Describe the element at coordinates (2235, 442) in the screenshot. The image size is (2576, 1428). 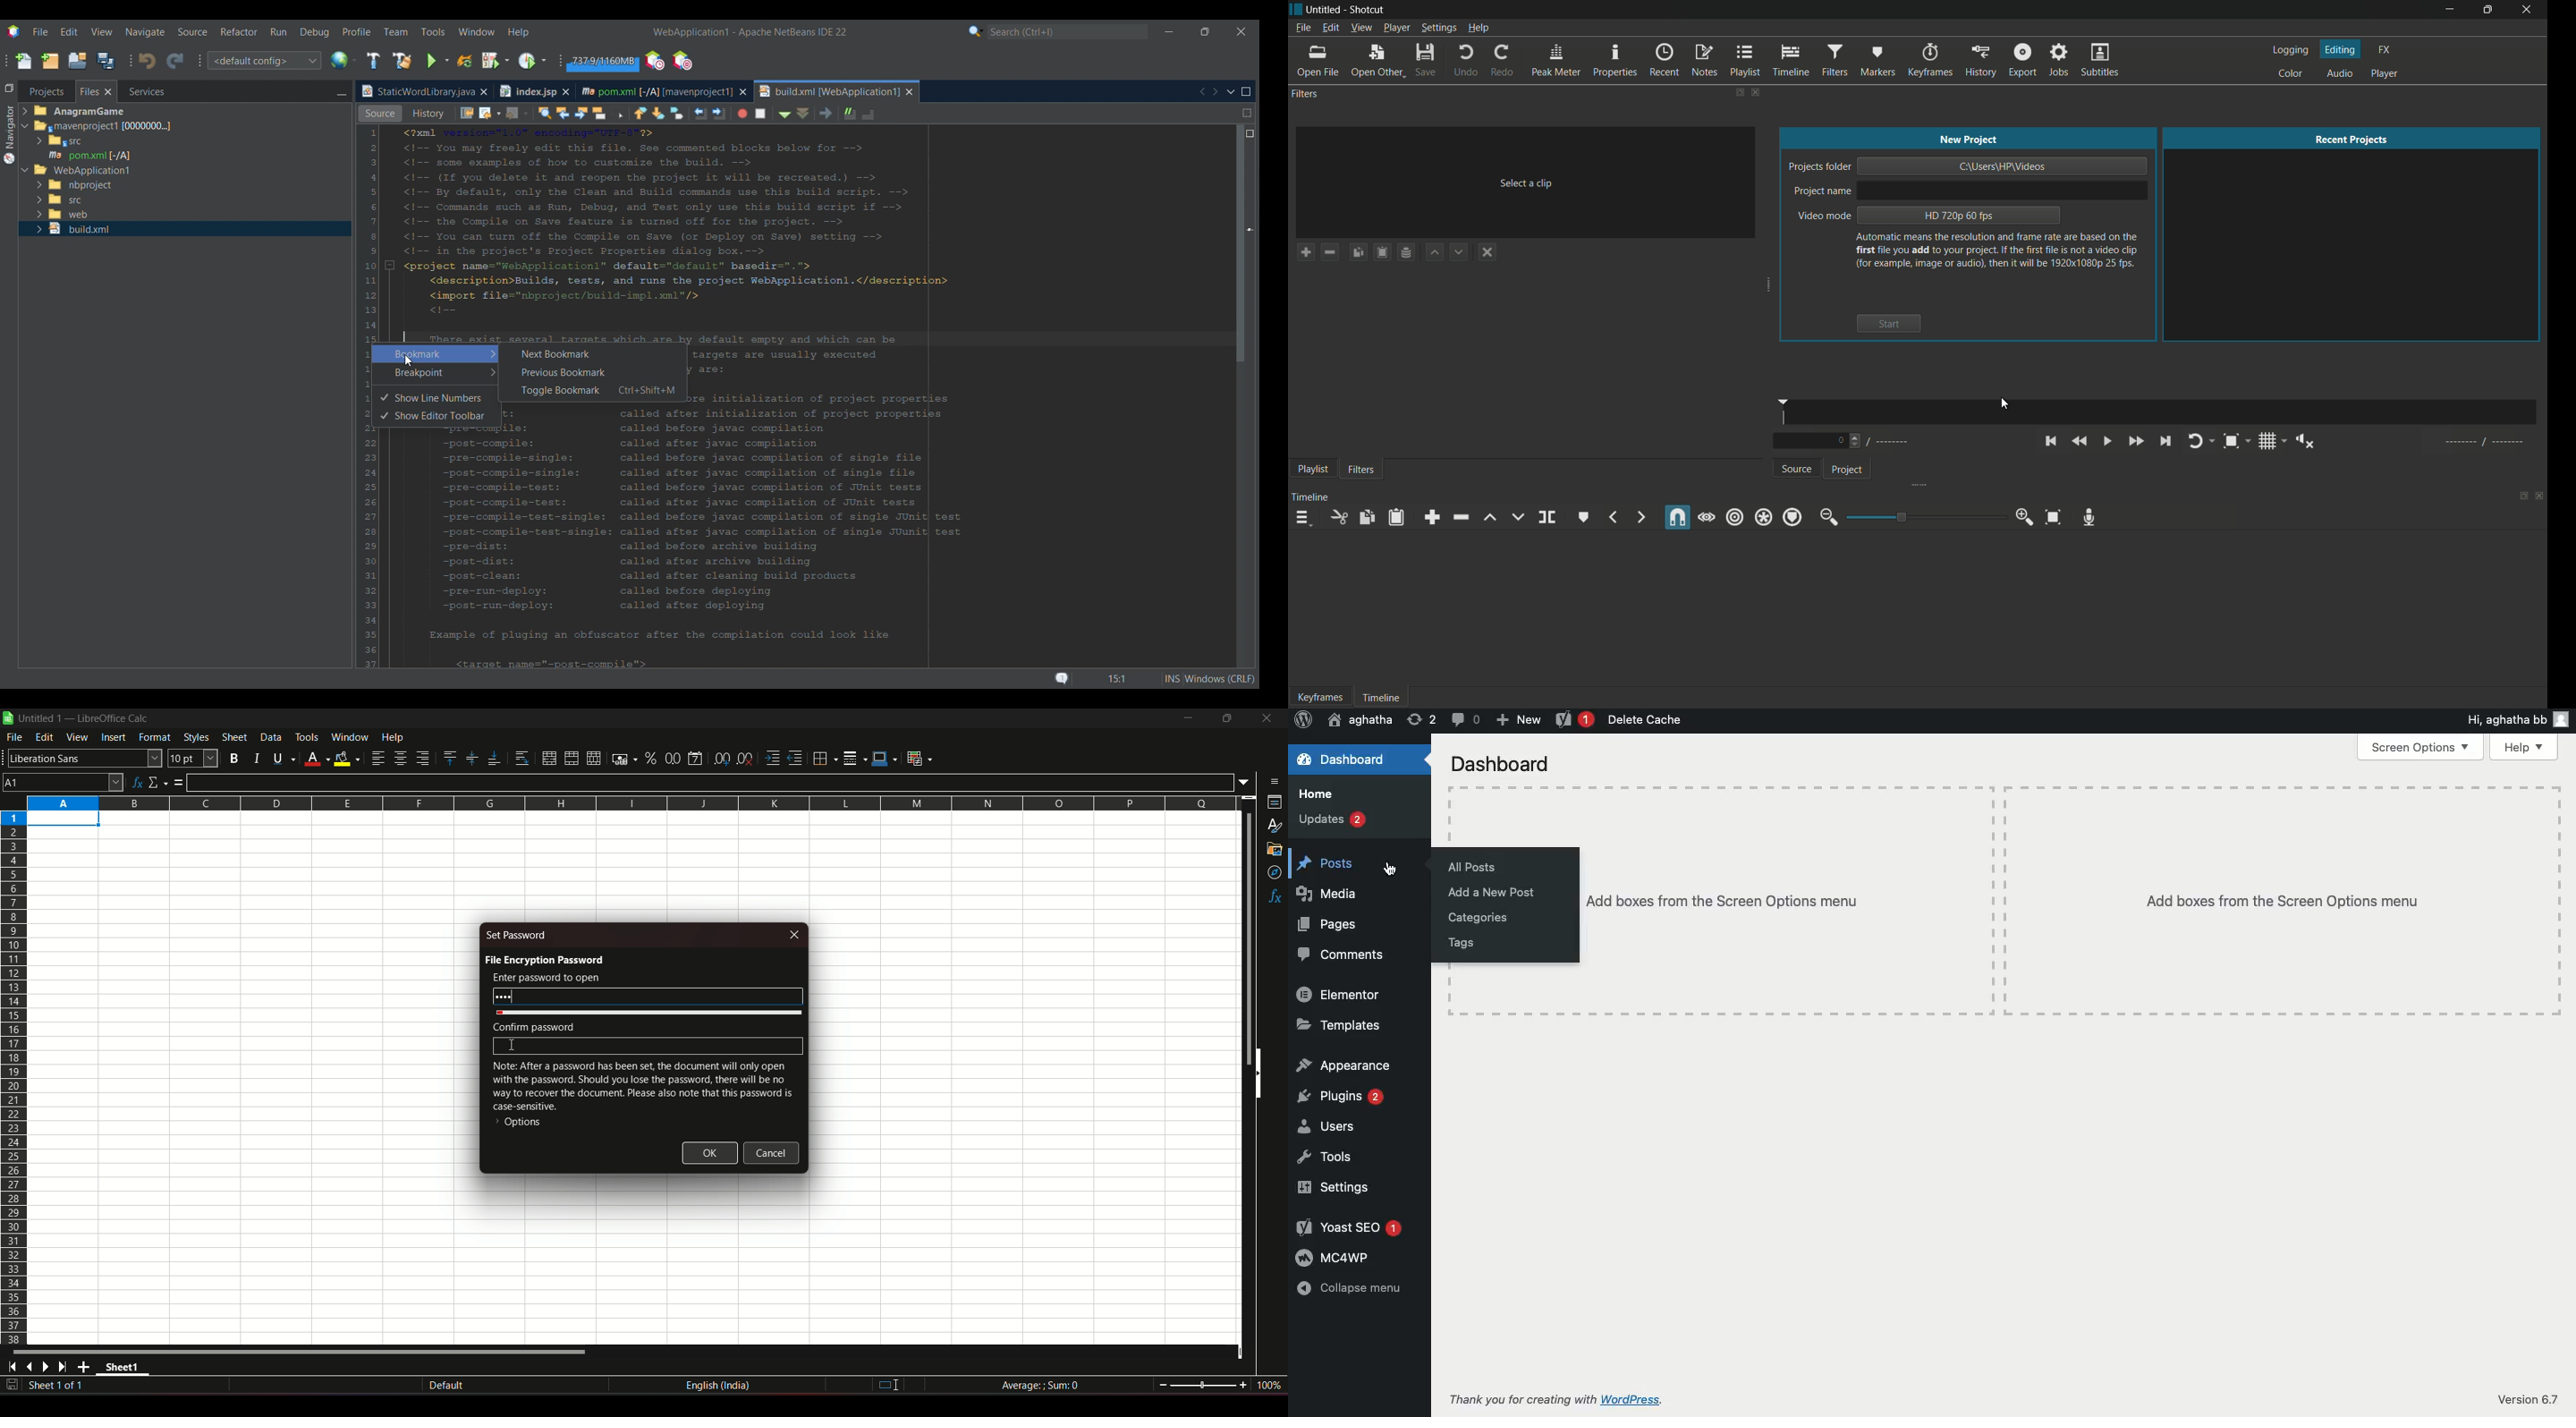
I see `toggle zoom` at that location.